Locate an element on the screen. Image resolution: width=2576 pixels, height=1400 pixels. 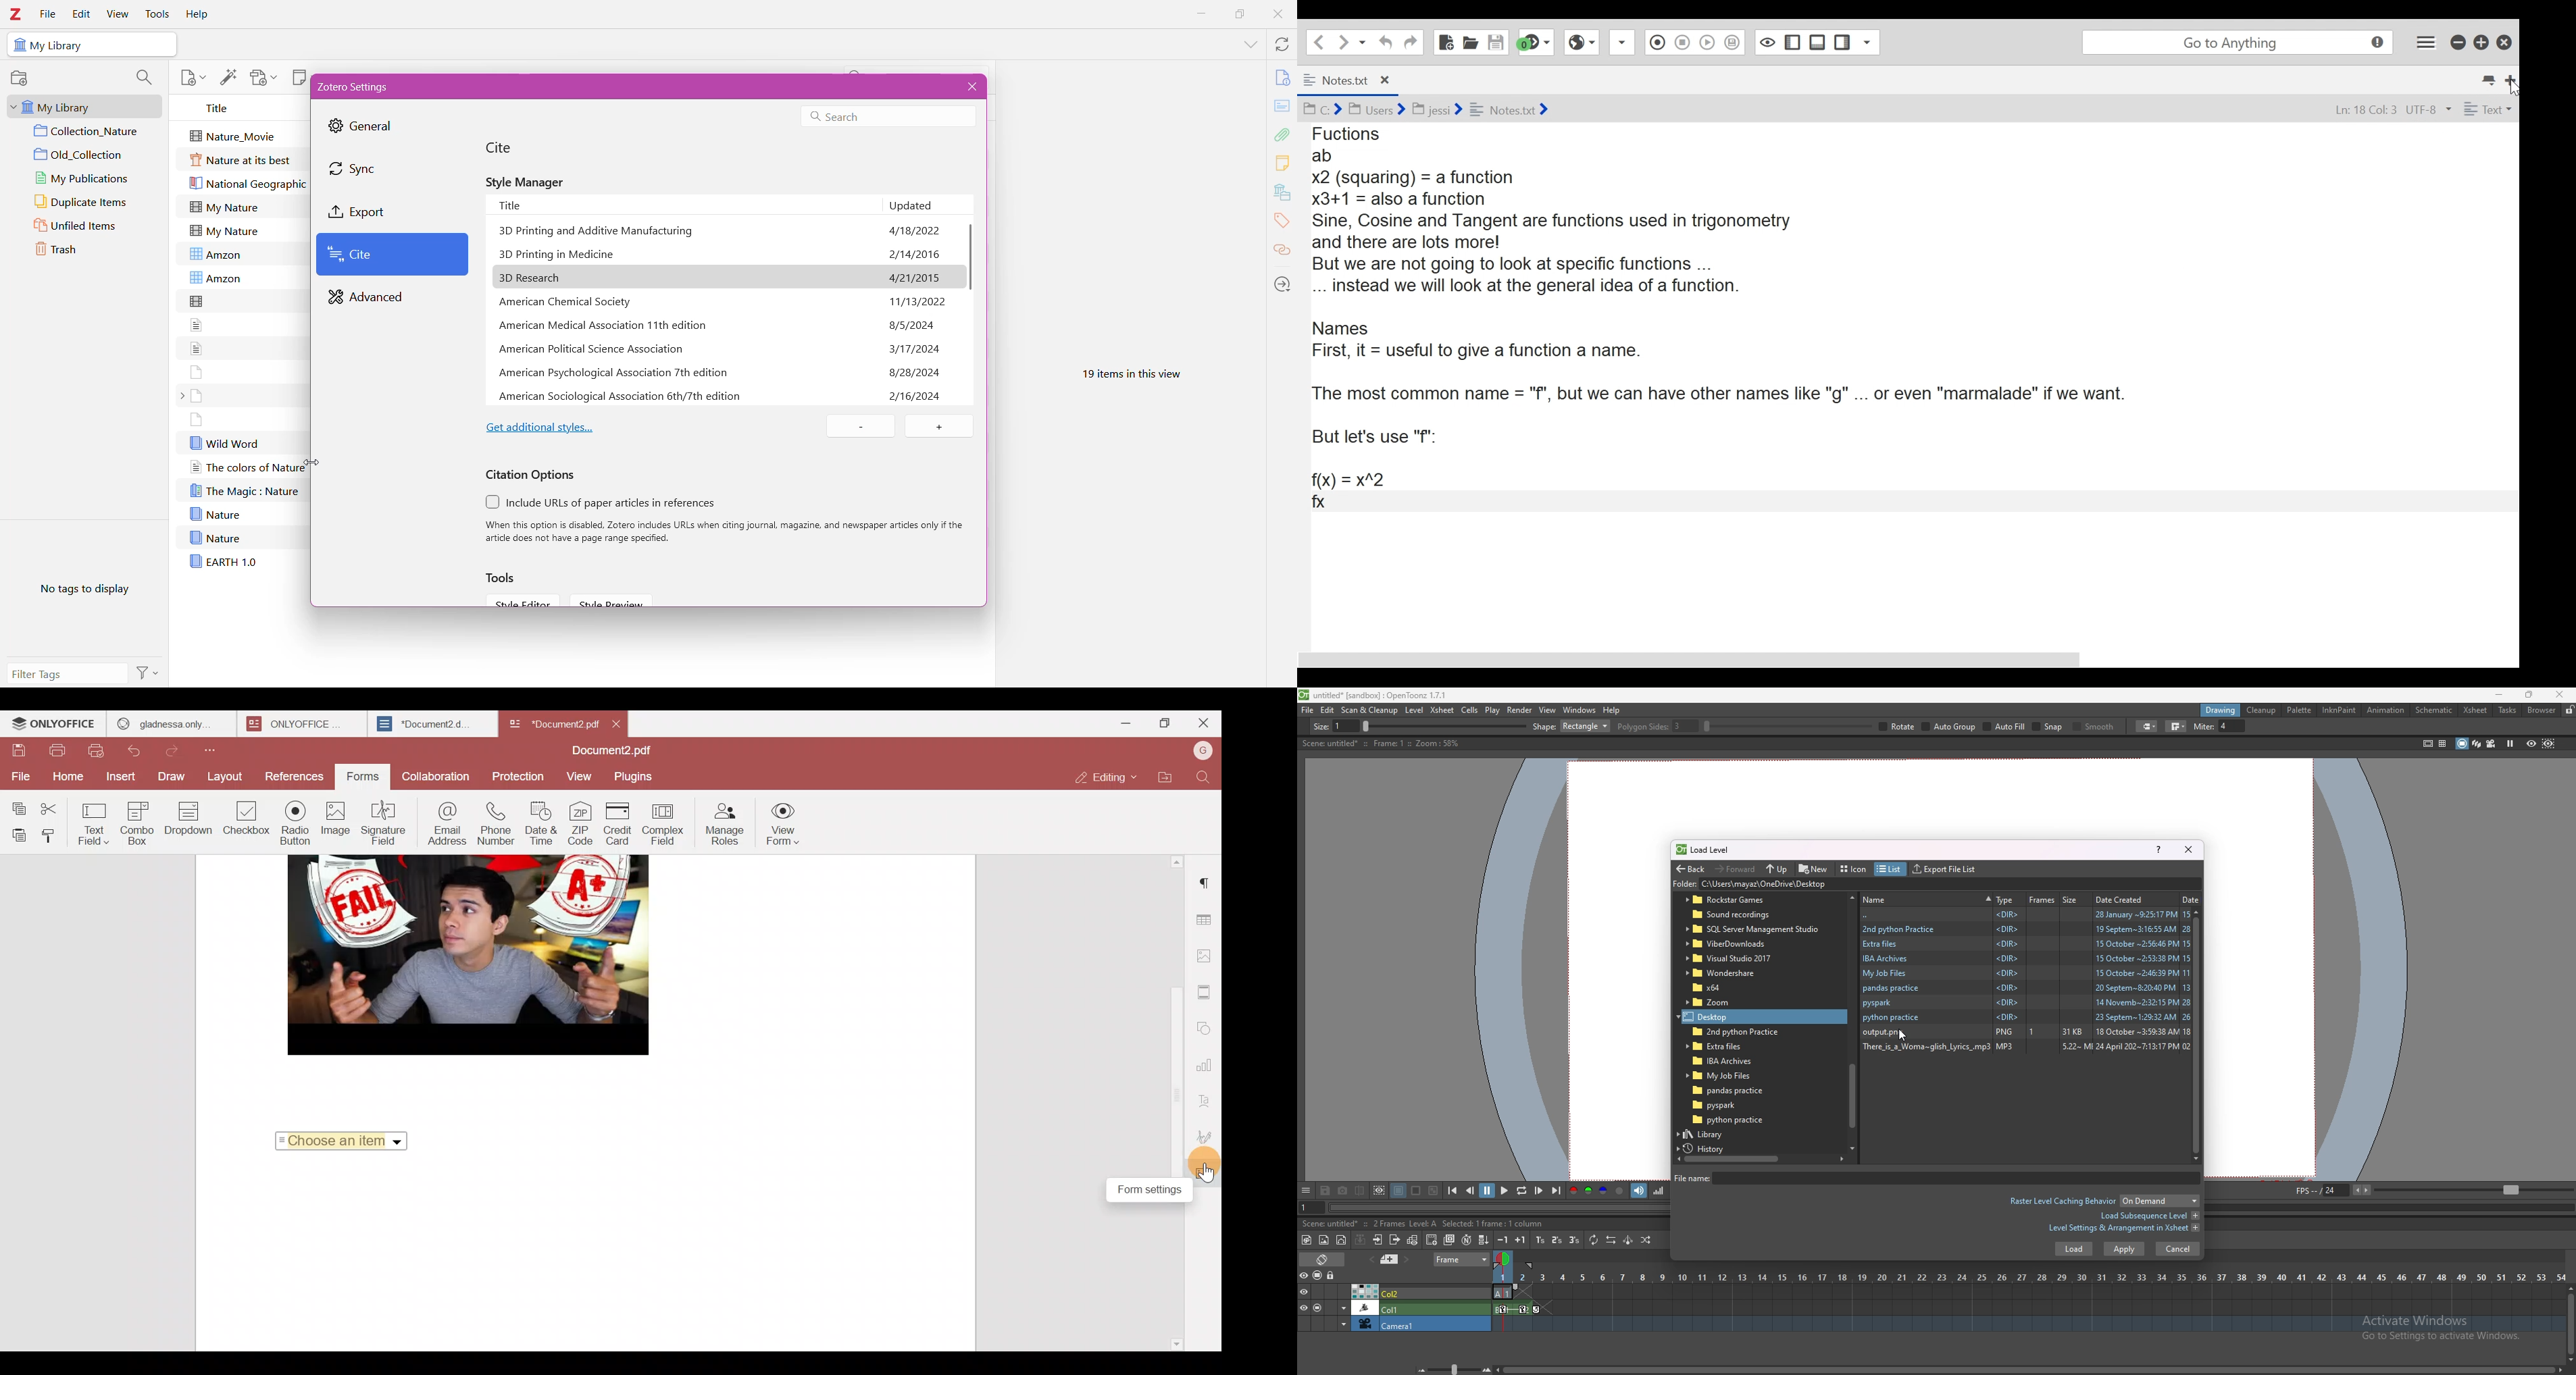
miter is located at coordinates (2452, 726).